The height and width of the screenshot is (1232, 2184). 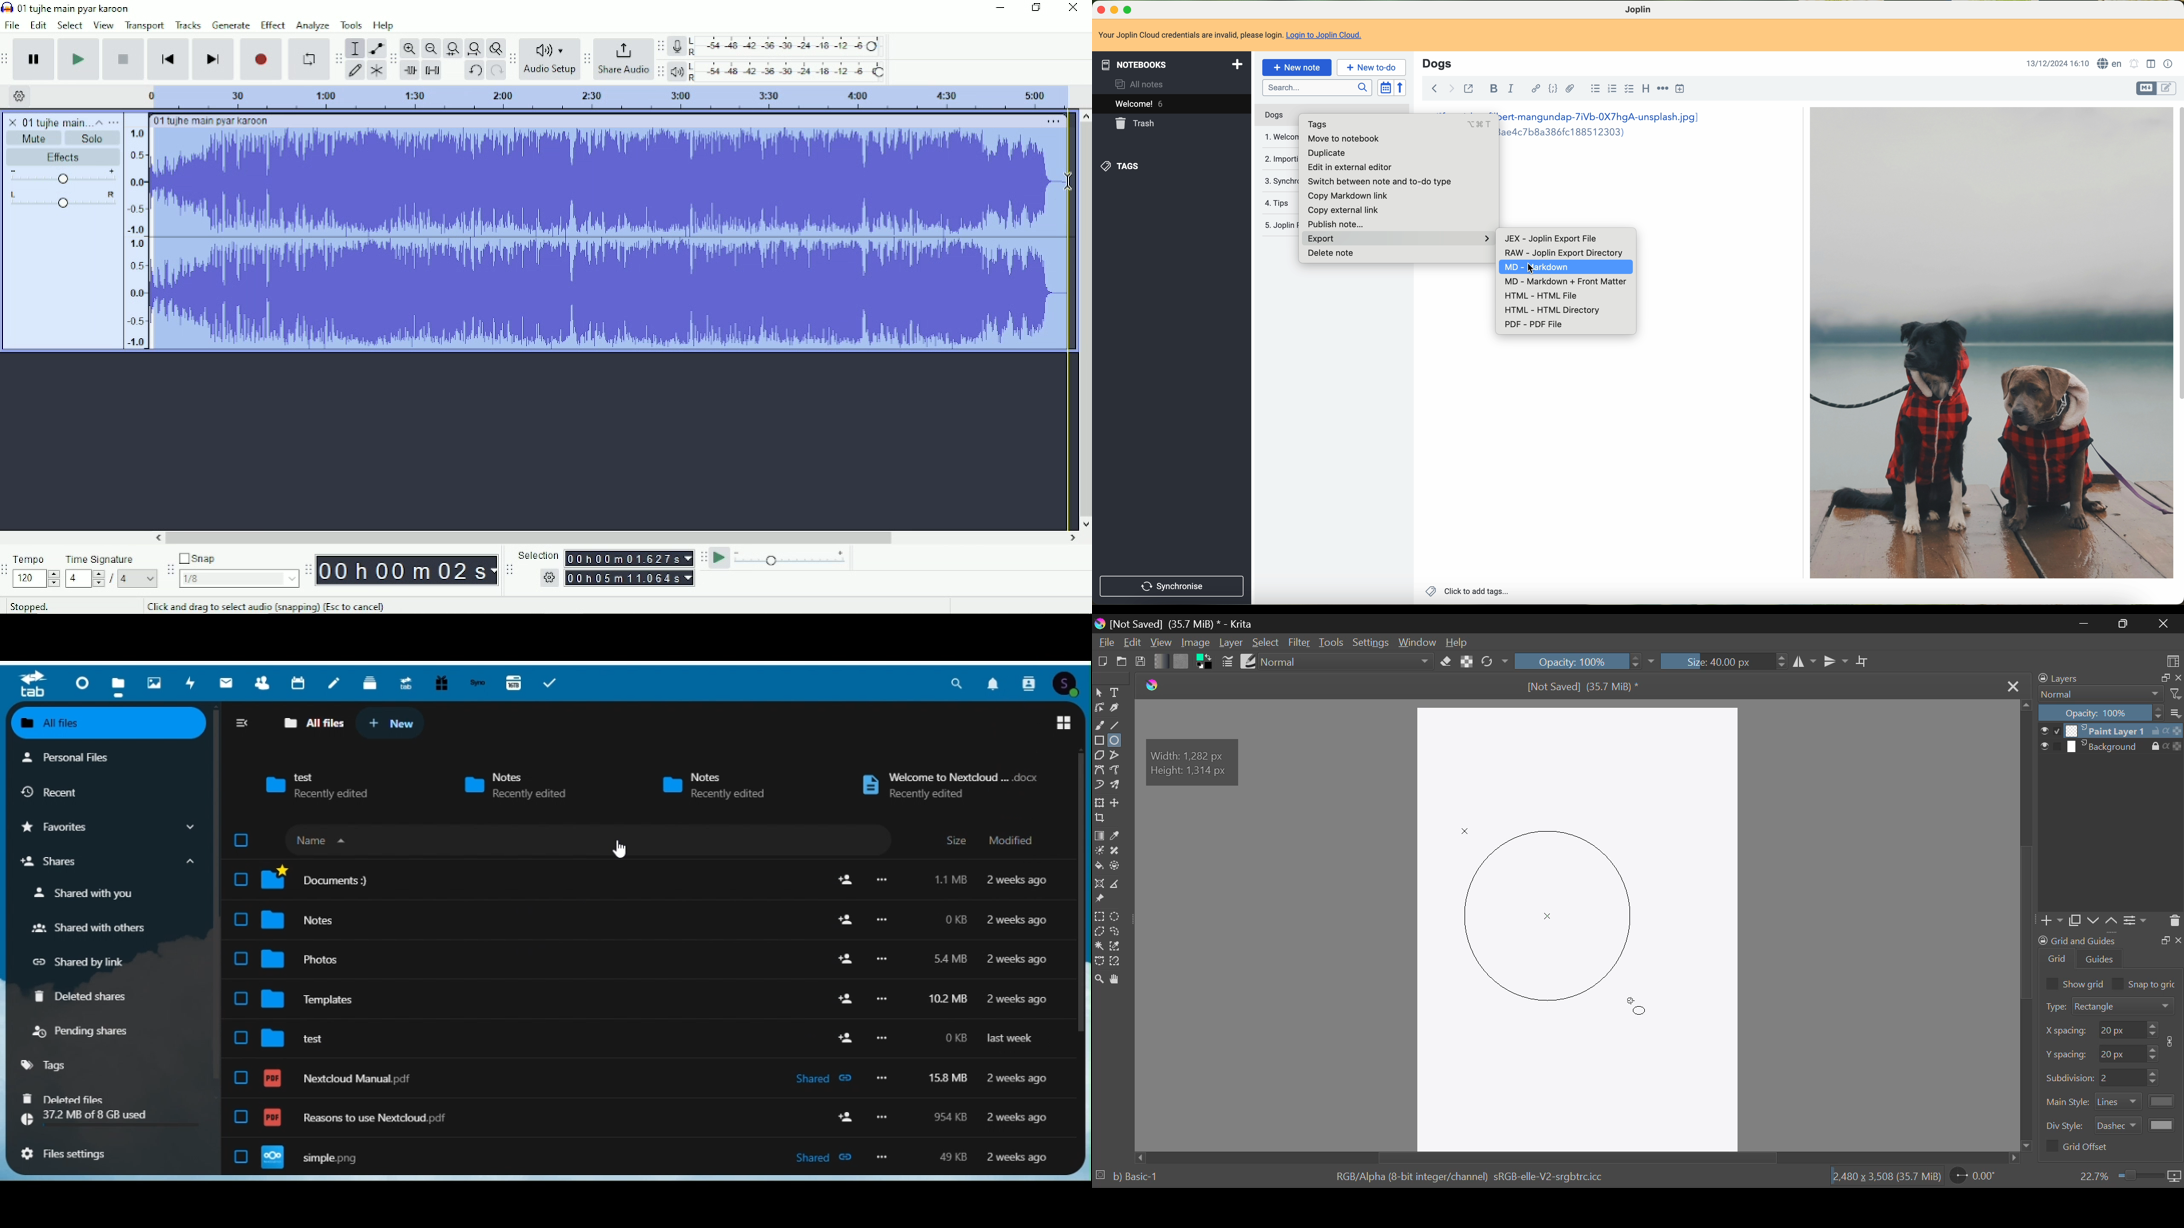 What do you see at coordinates (84, 999) in the screenshot?
I see `Deleted shares` at bounding box center [84, 999].